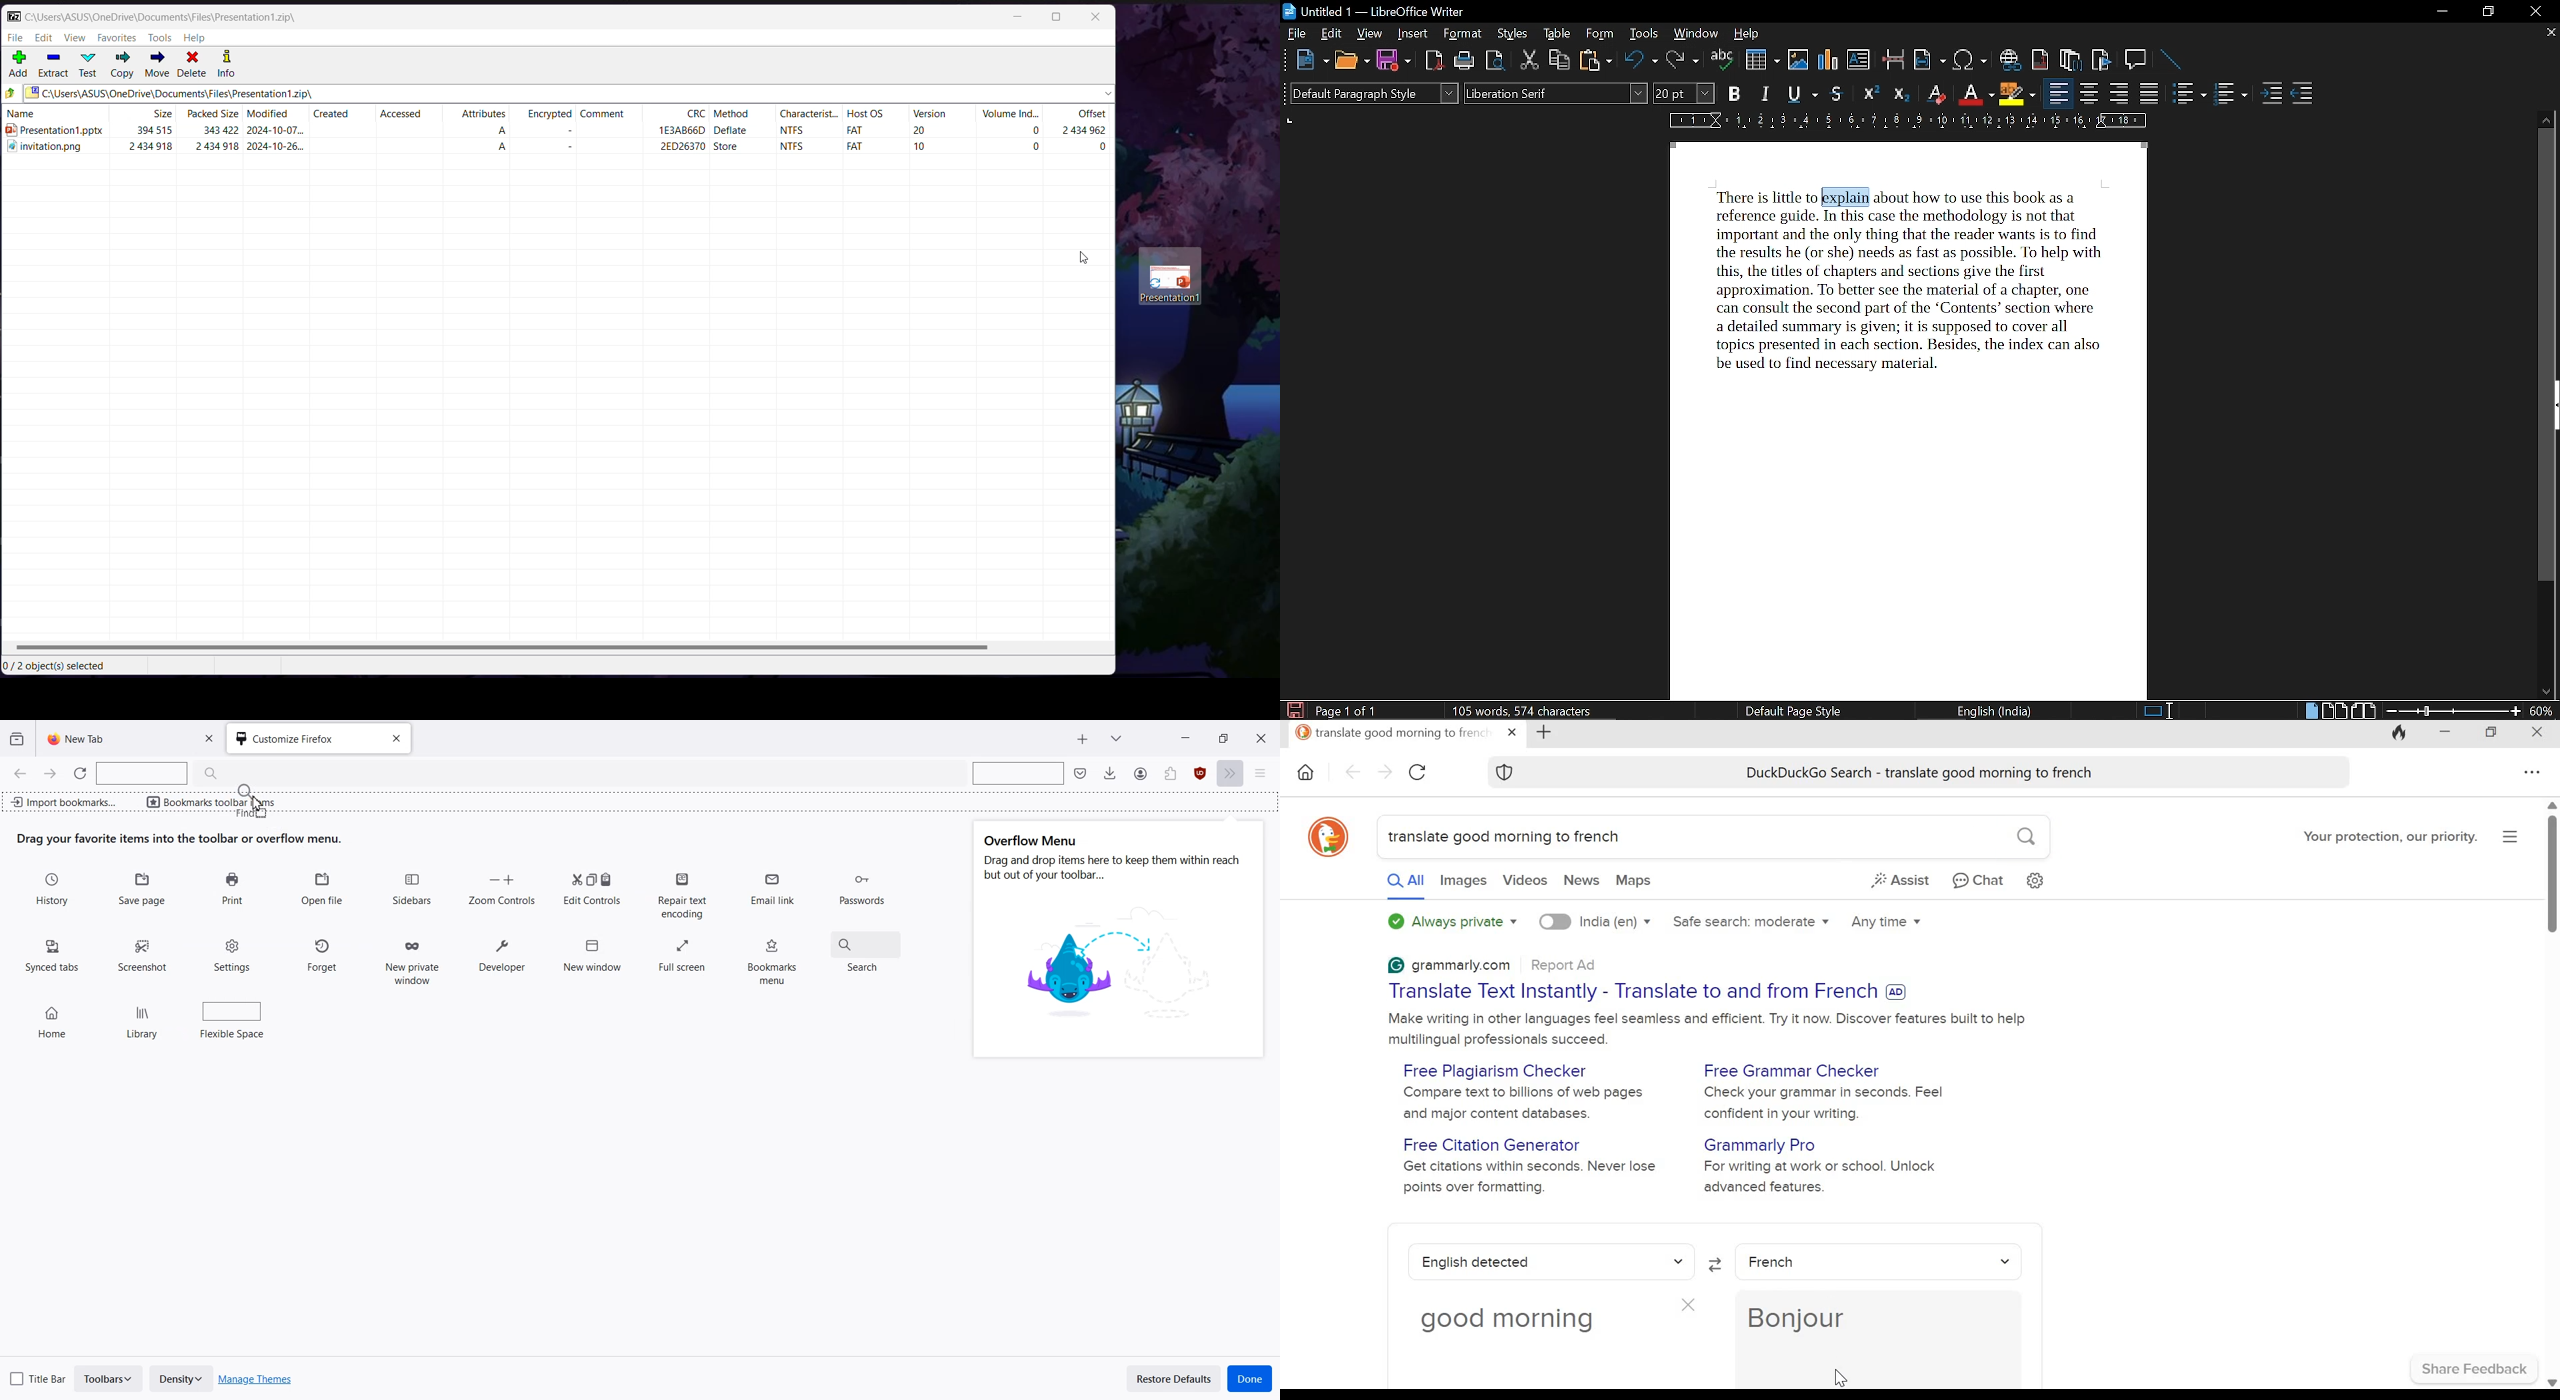 The image size is (2576, 1400). I want to click on spell check, so click(1722, 61).